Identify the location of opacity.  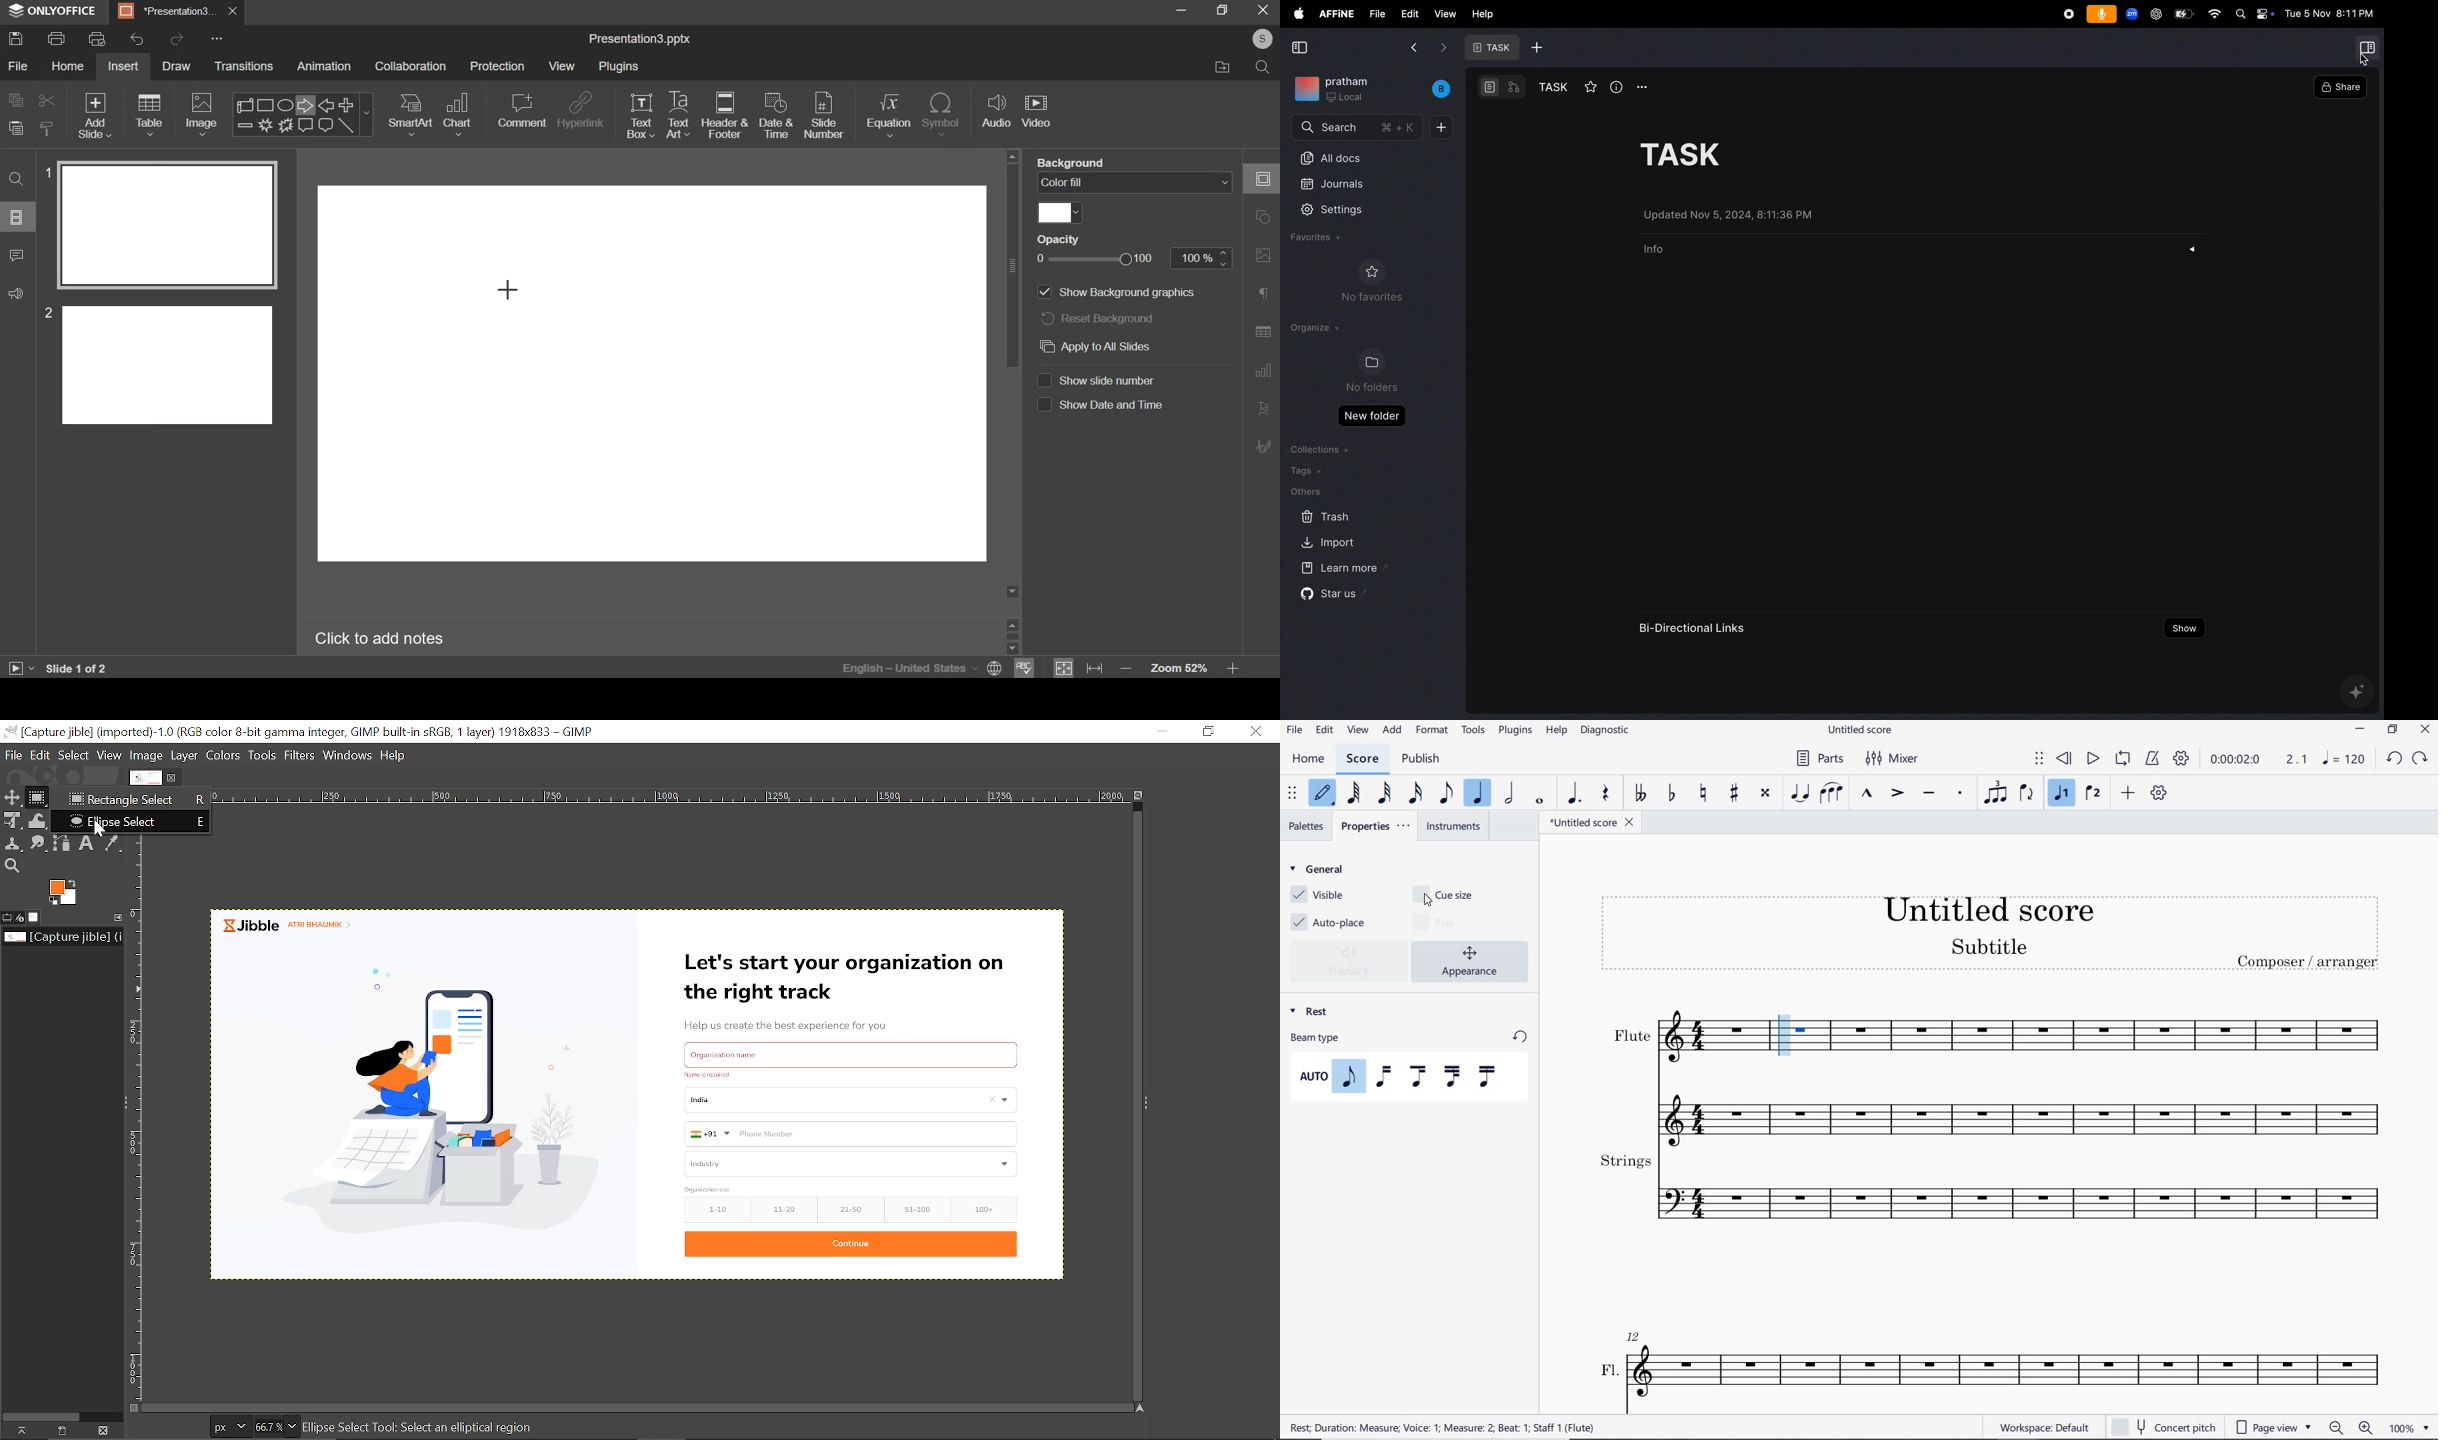
(1101, 259).